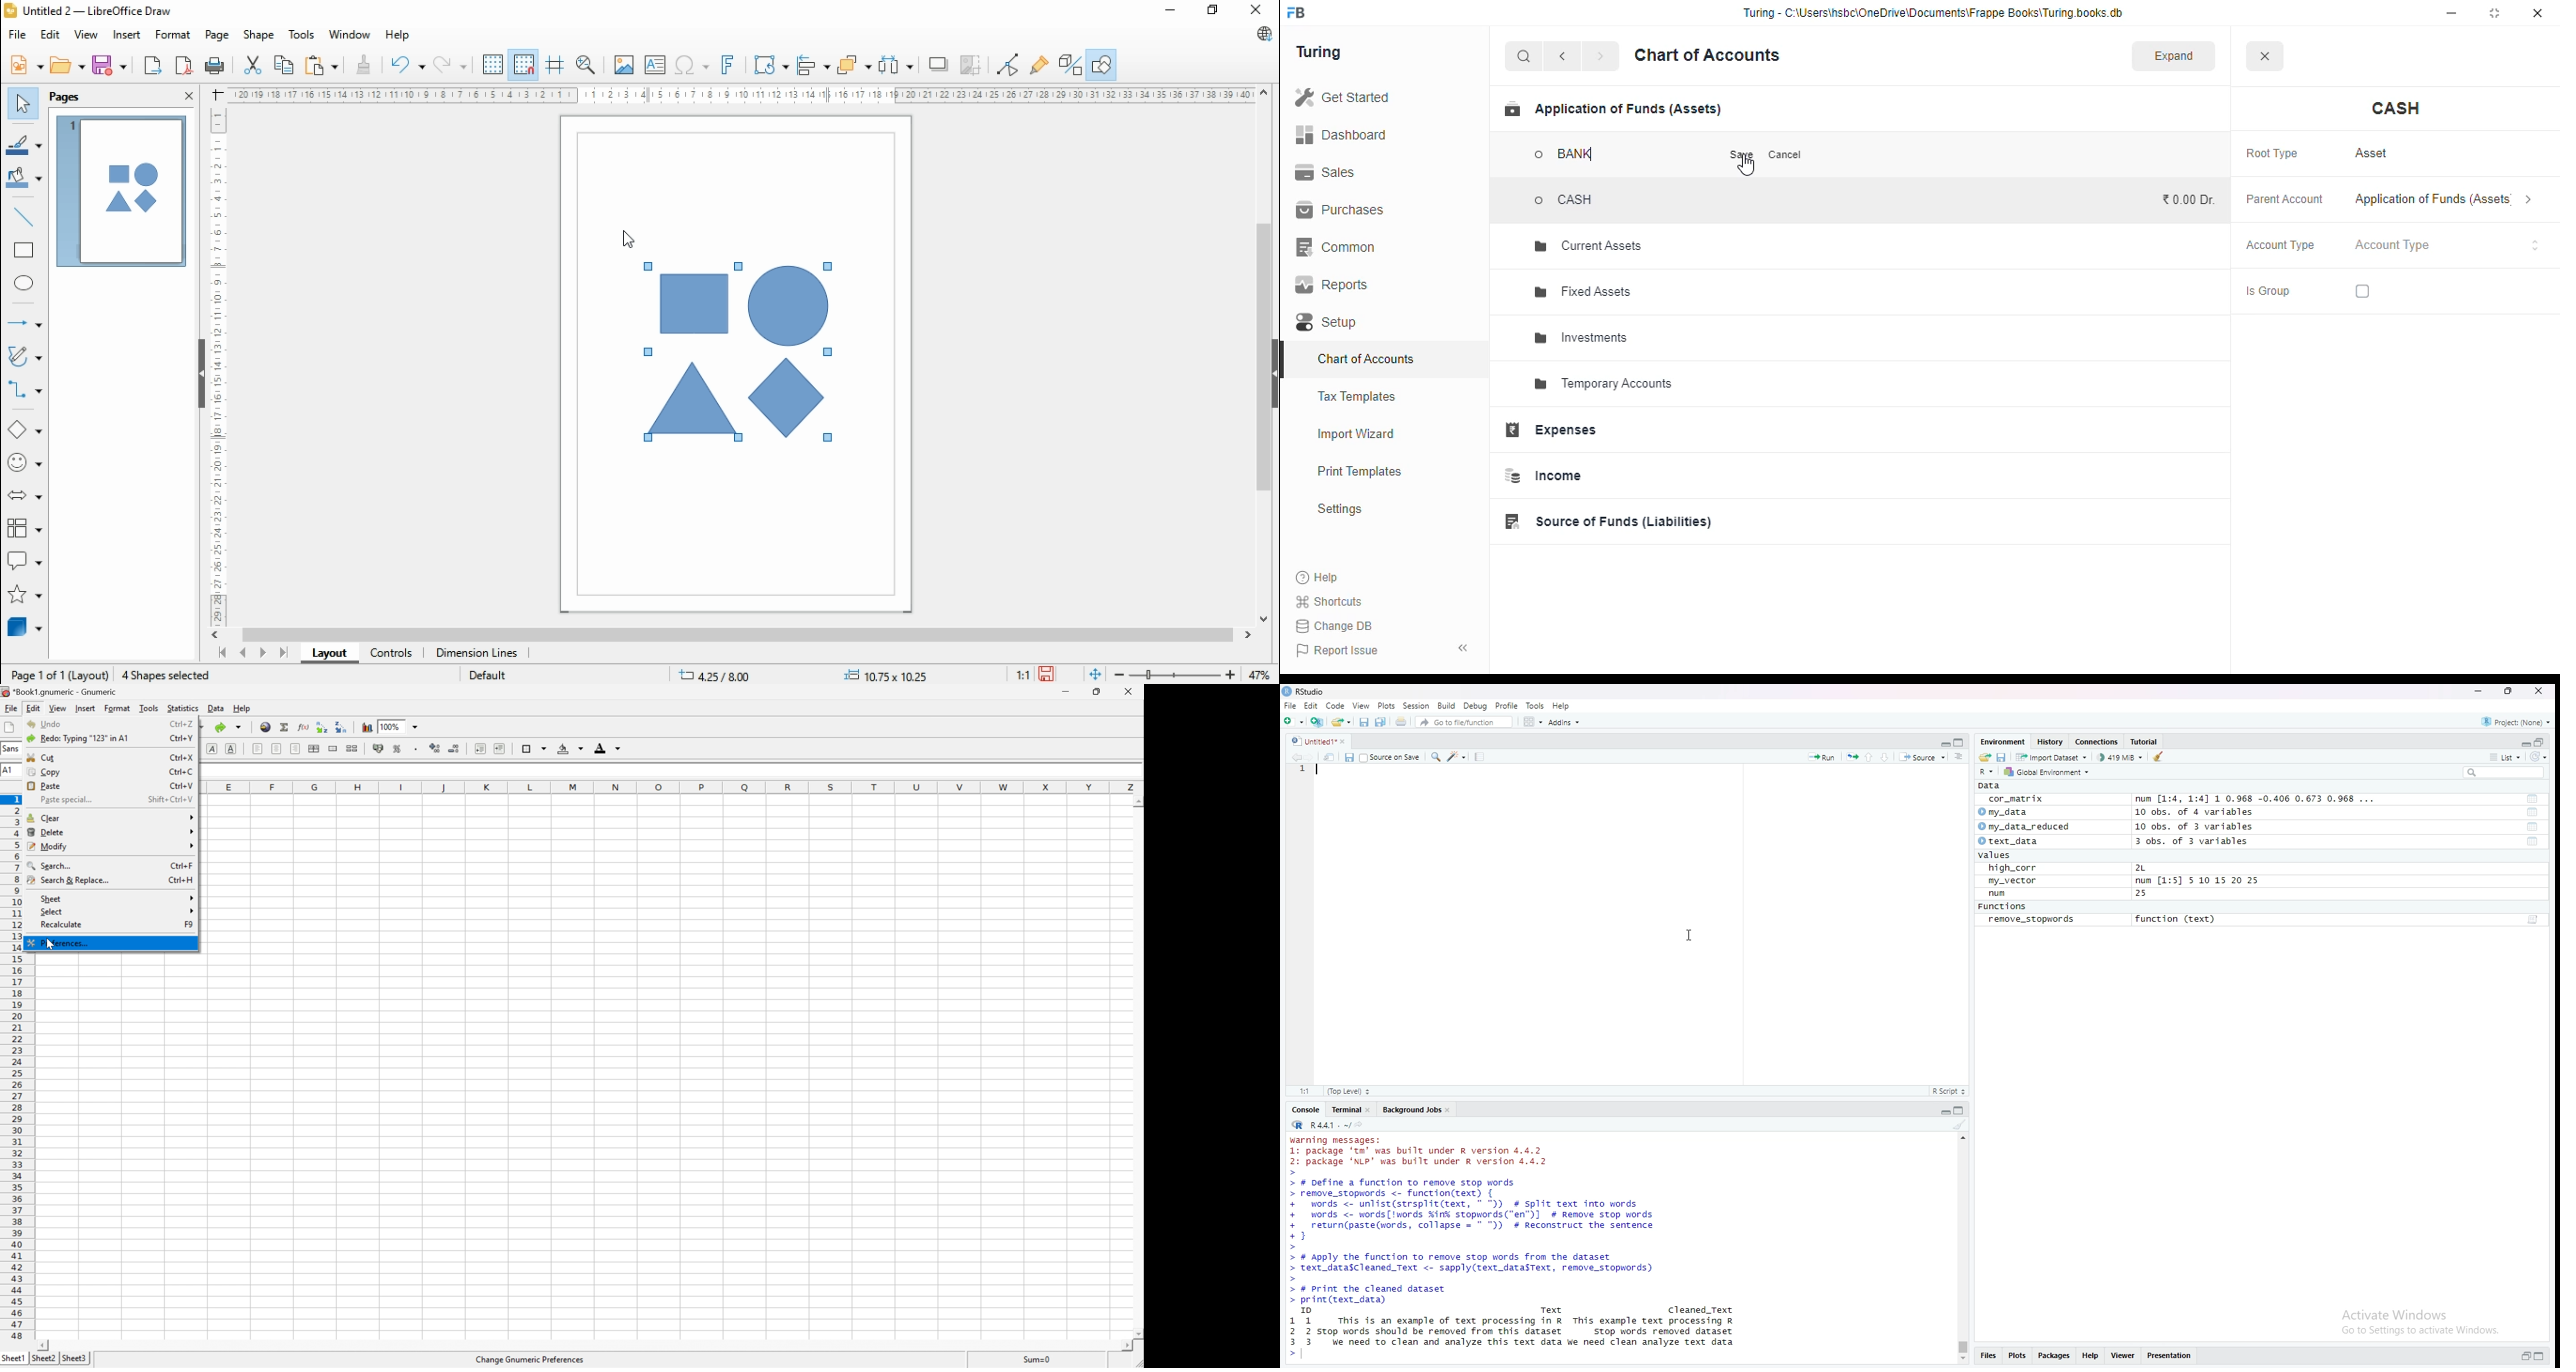 This screenshot has height=1372, width=2576. I want to click on insert image, so click(624, 66).